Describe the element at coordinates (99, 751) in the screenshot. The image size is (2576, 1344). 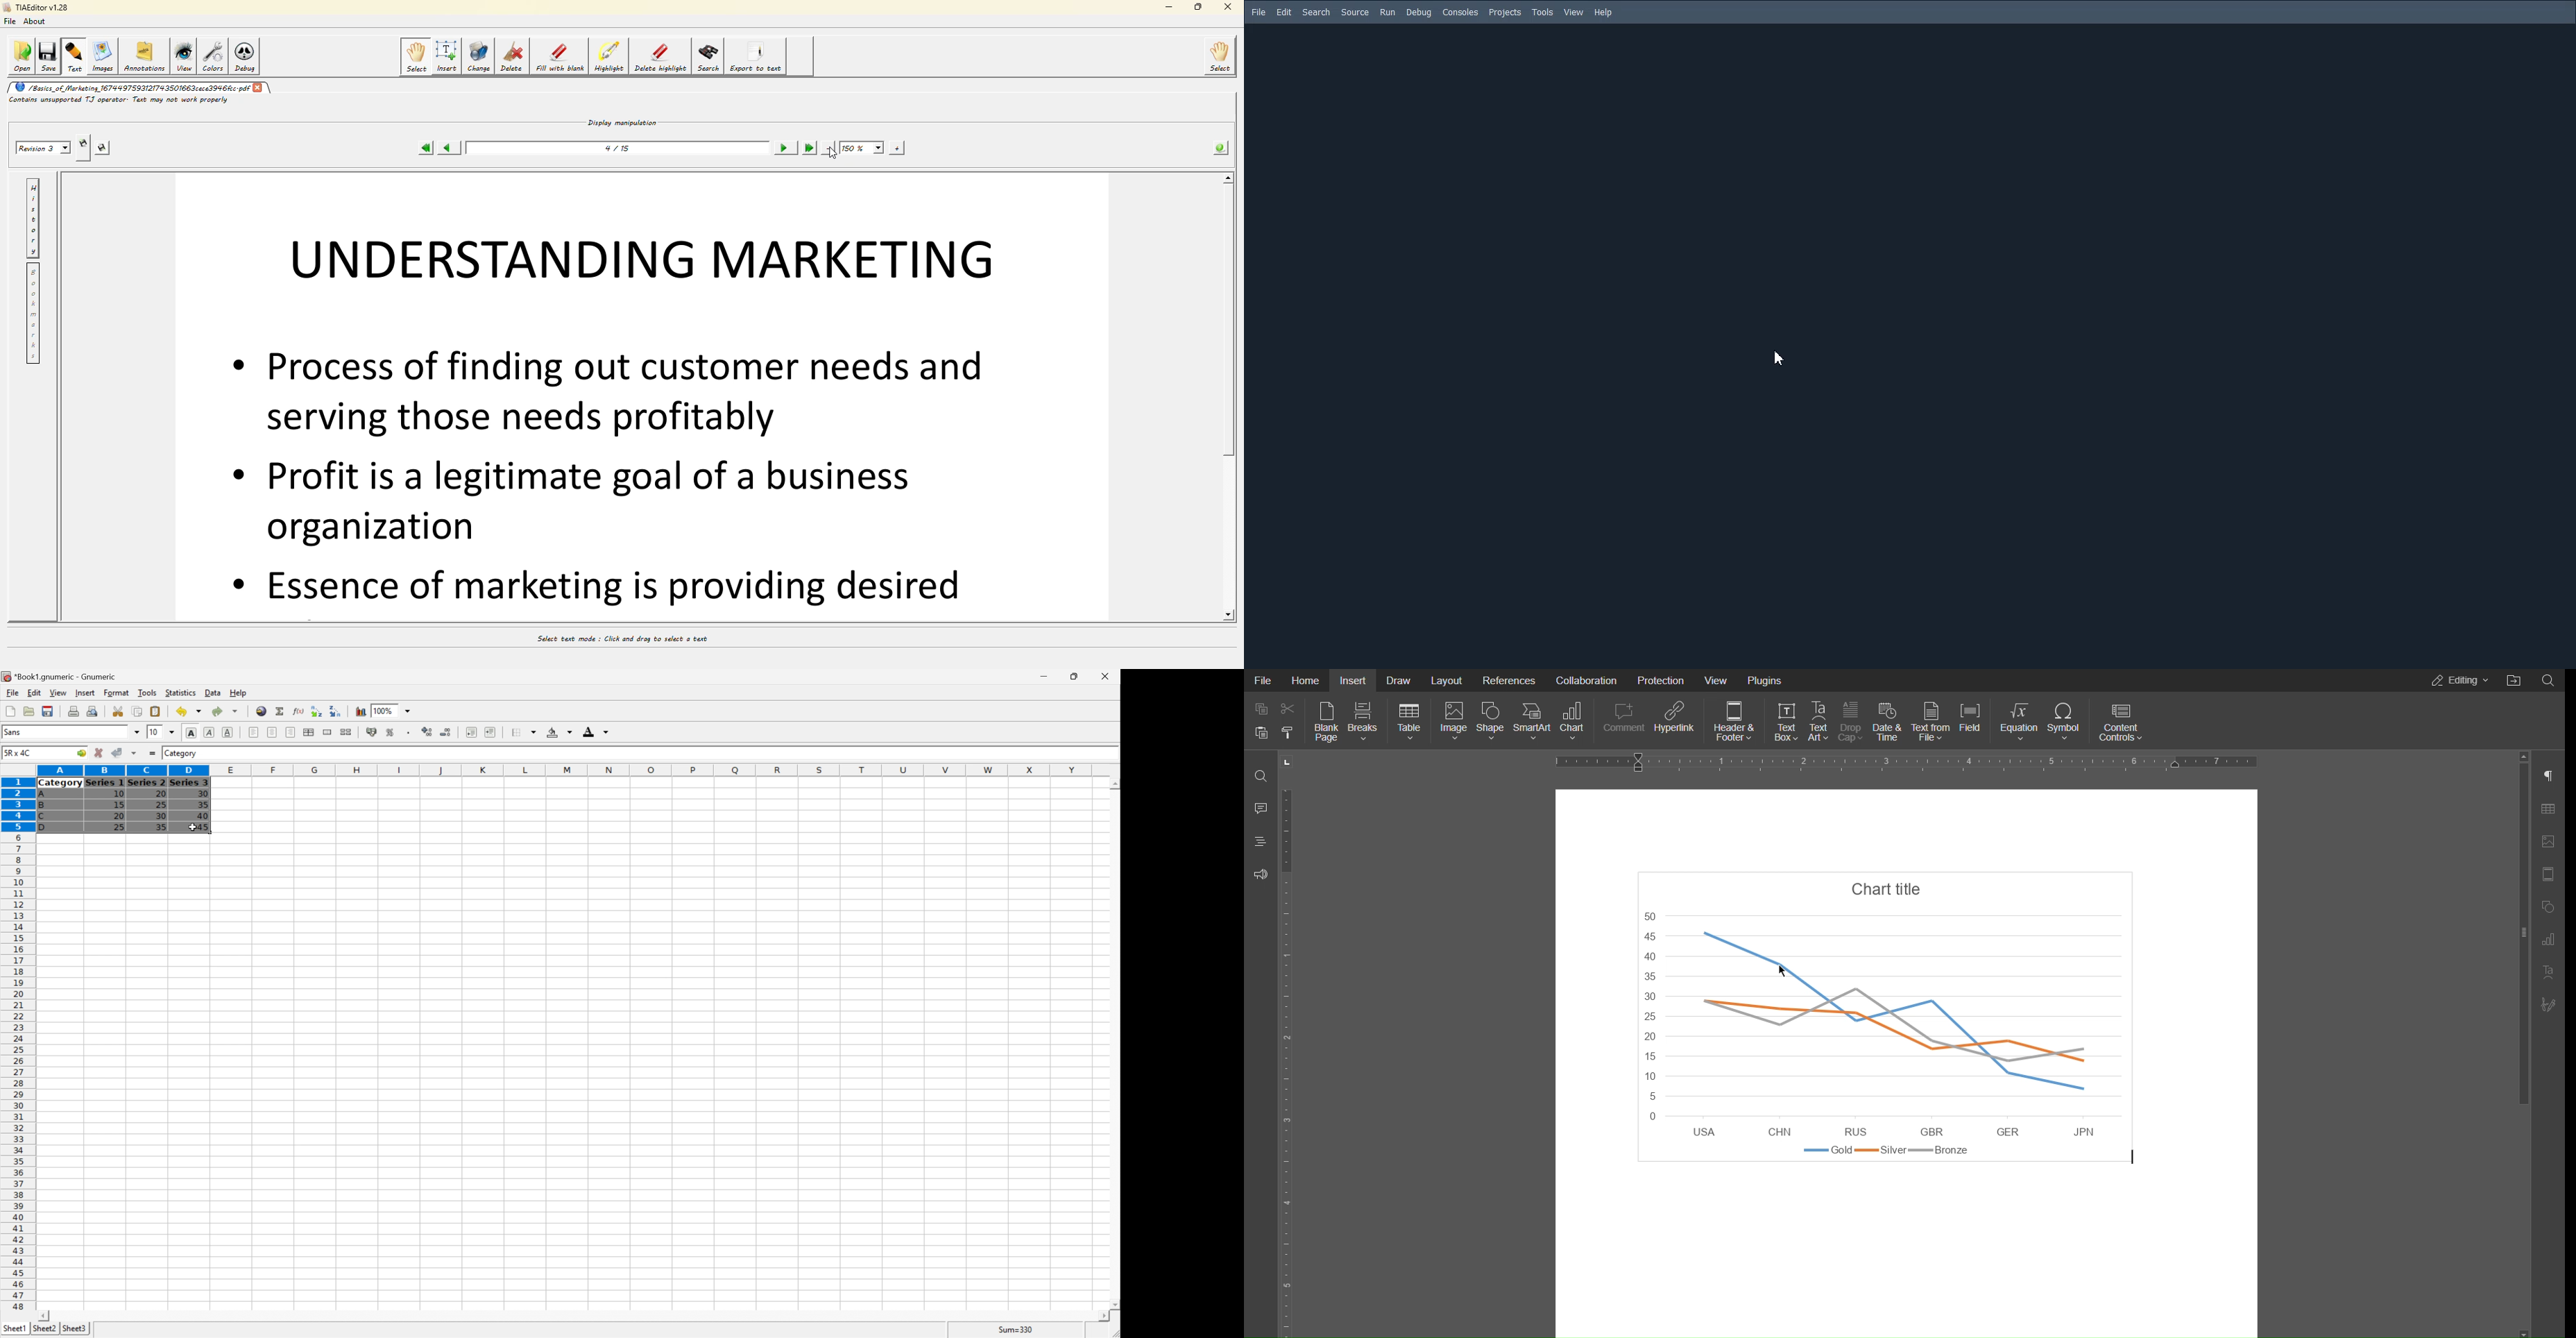
I see `Cancel changes` at that location.